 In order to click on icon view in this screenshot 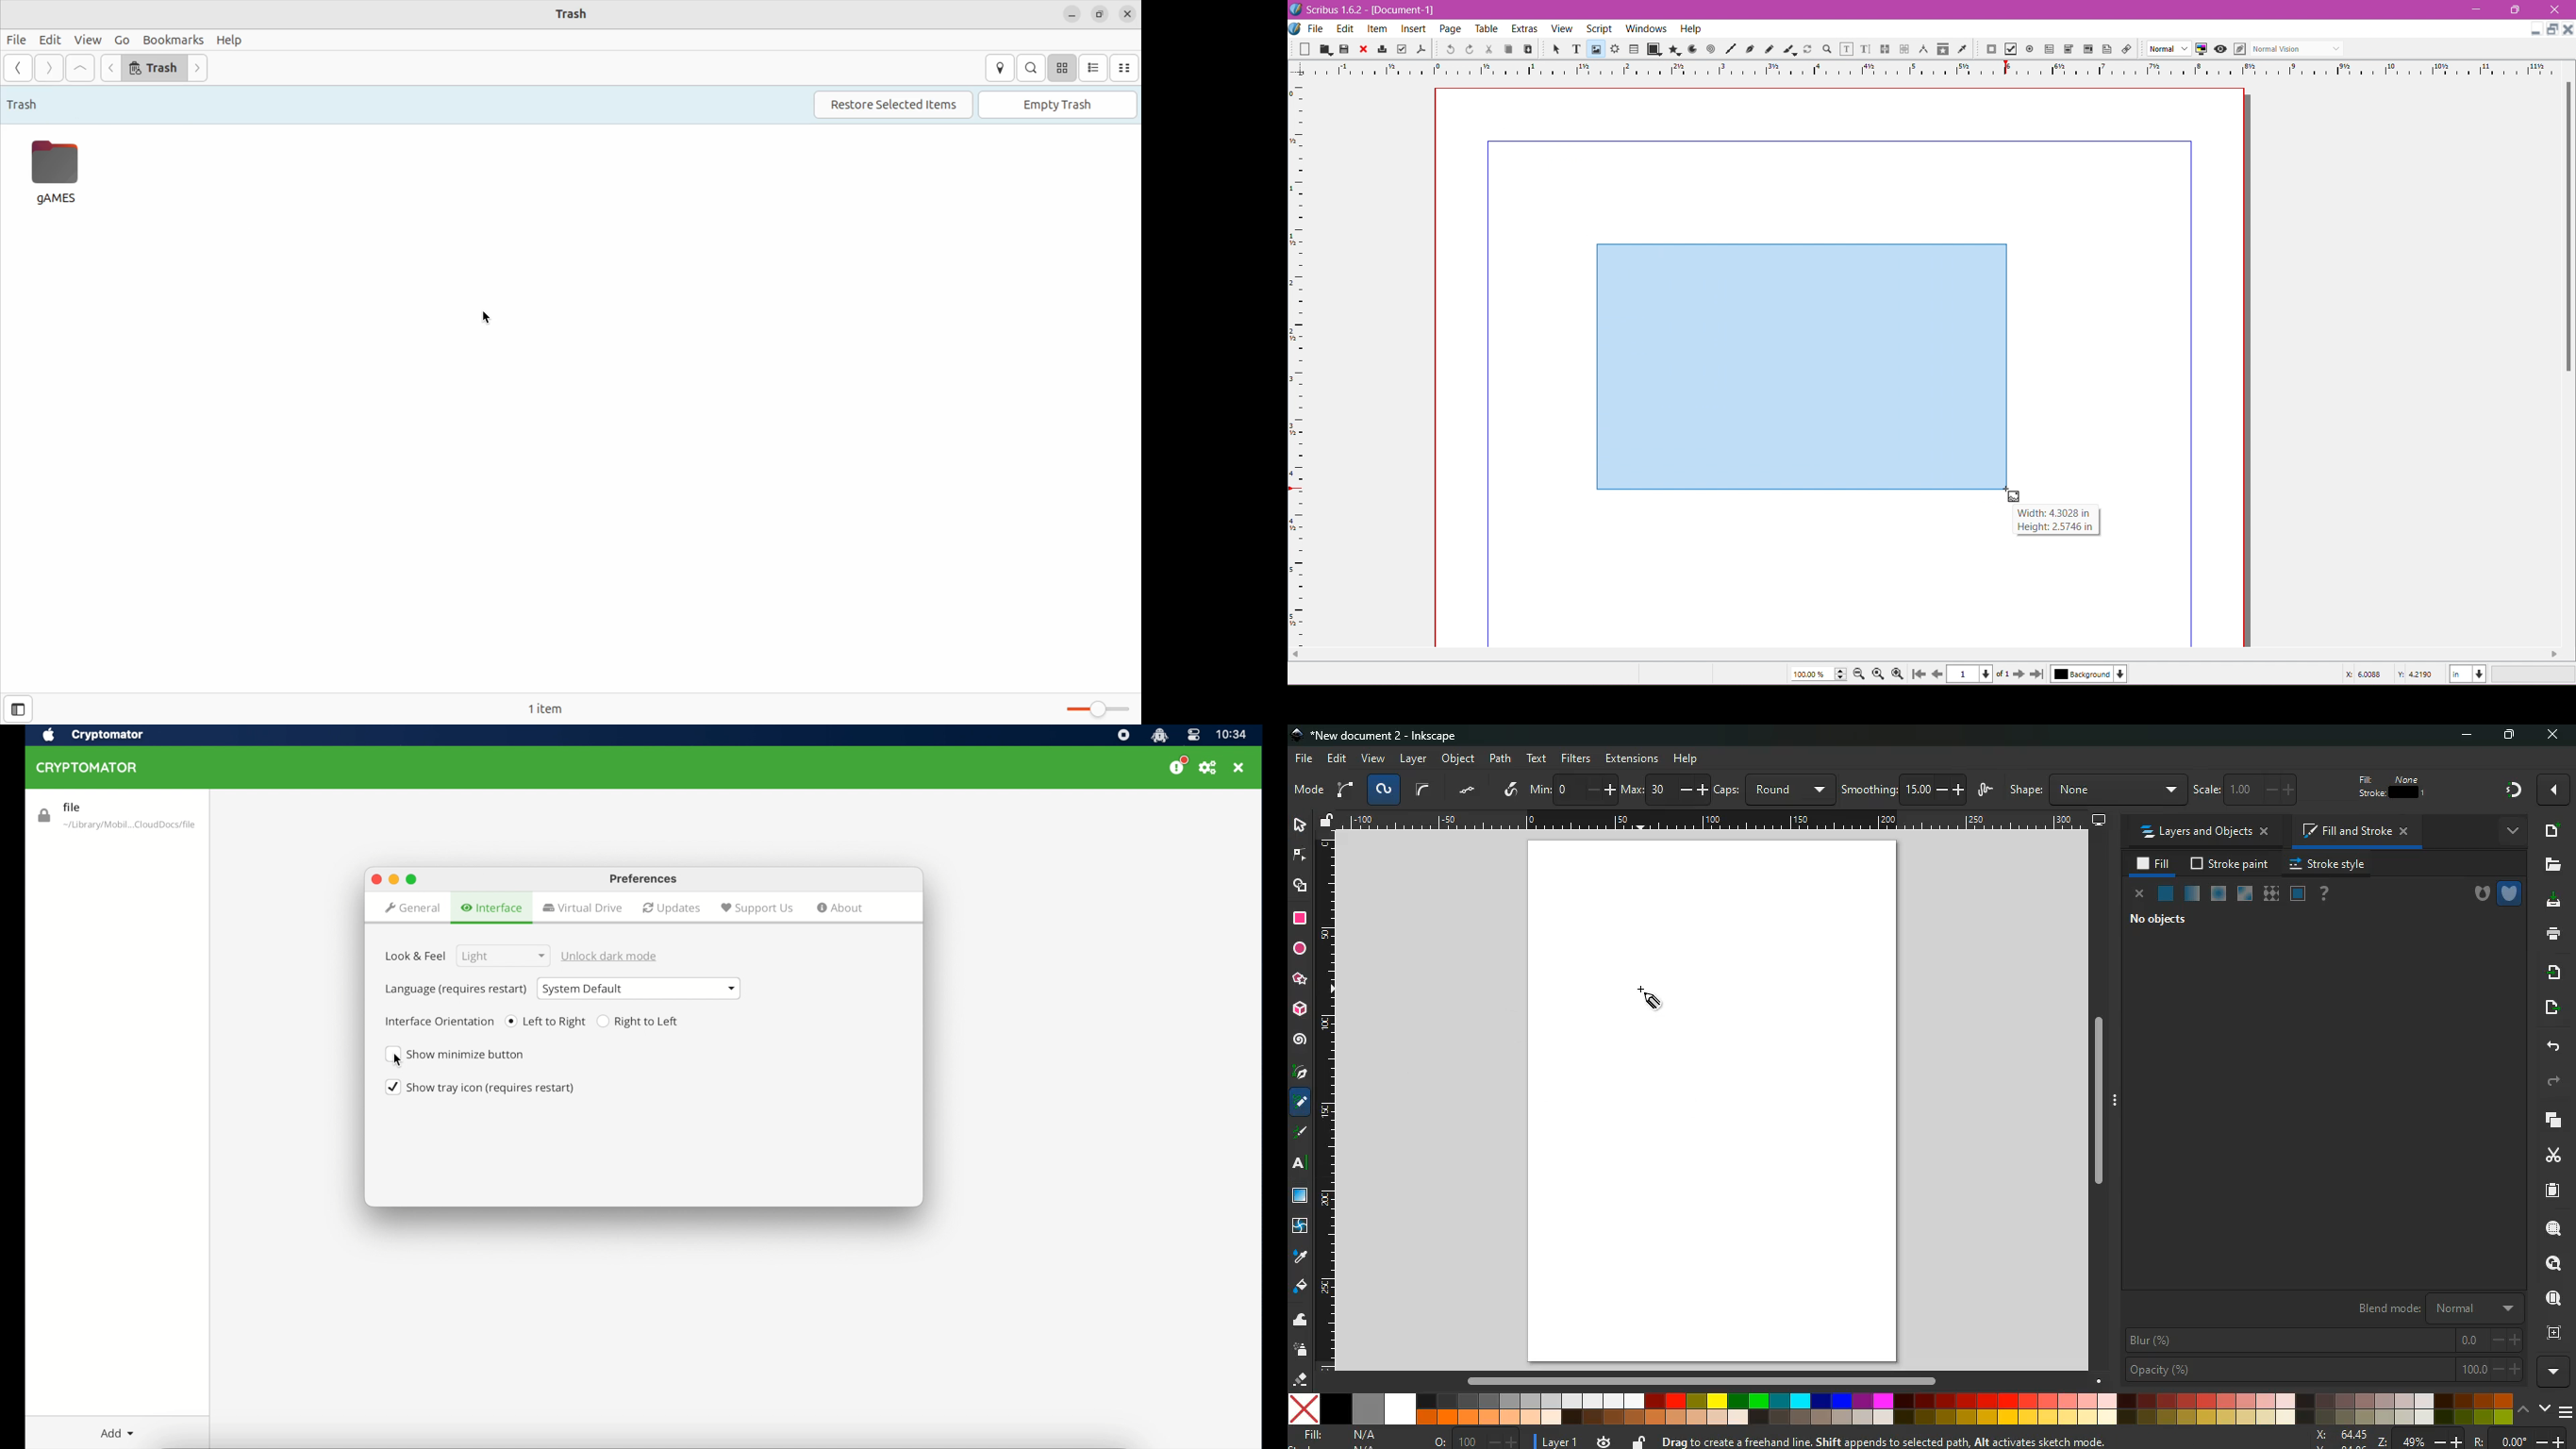, I will do `click(1064, 68)`.